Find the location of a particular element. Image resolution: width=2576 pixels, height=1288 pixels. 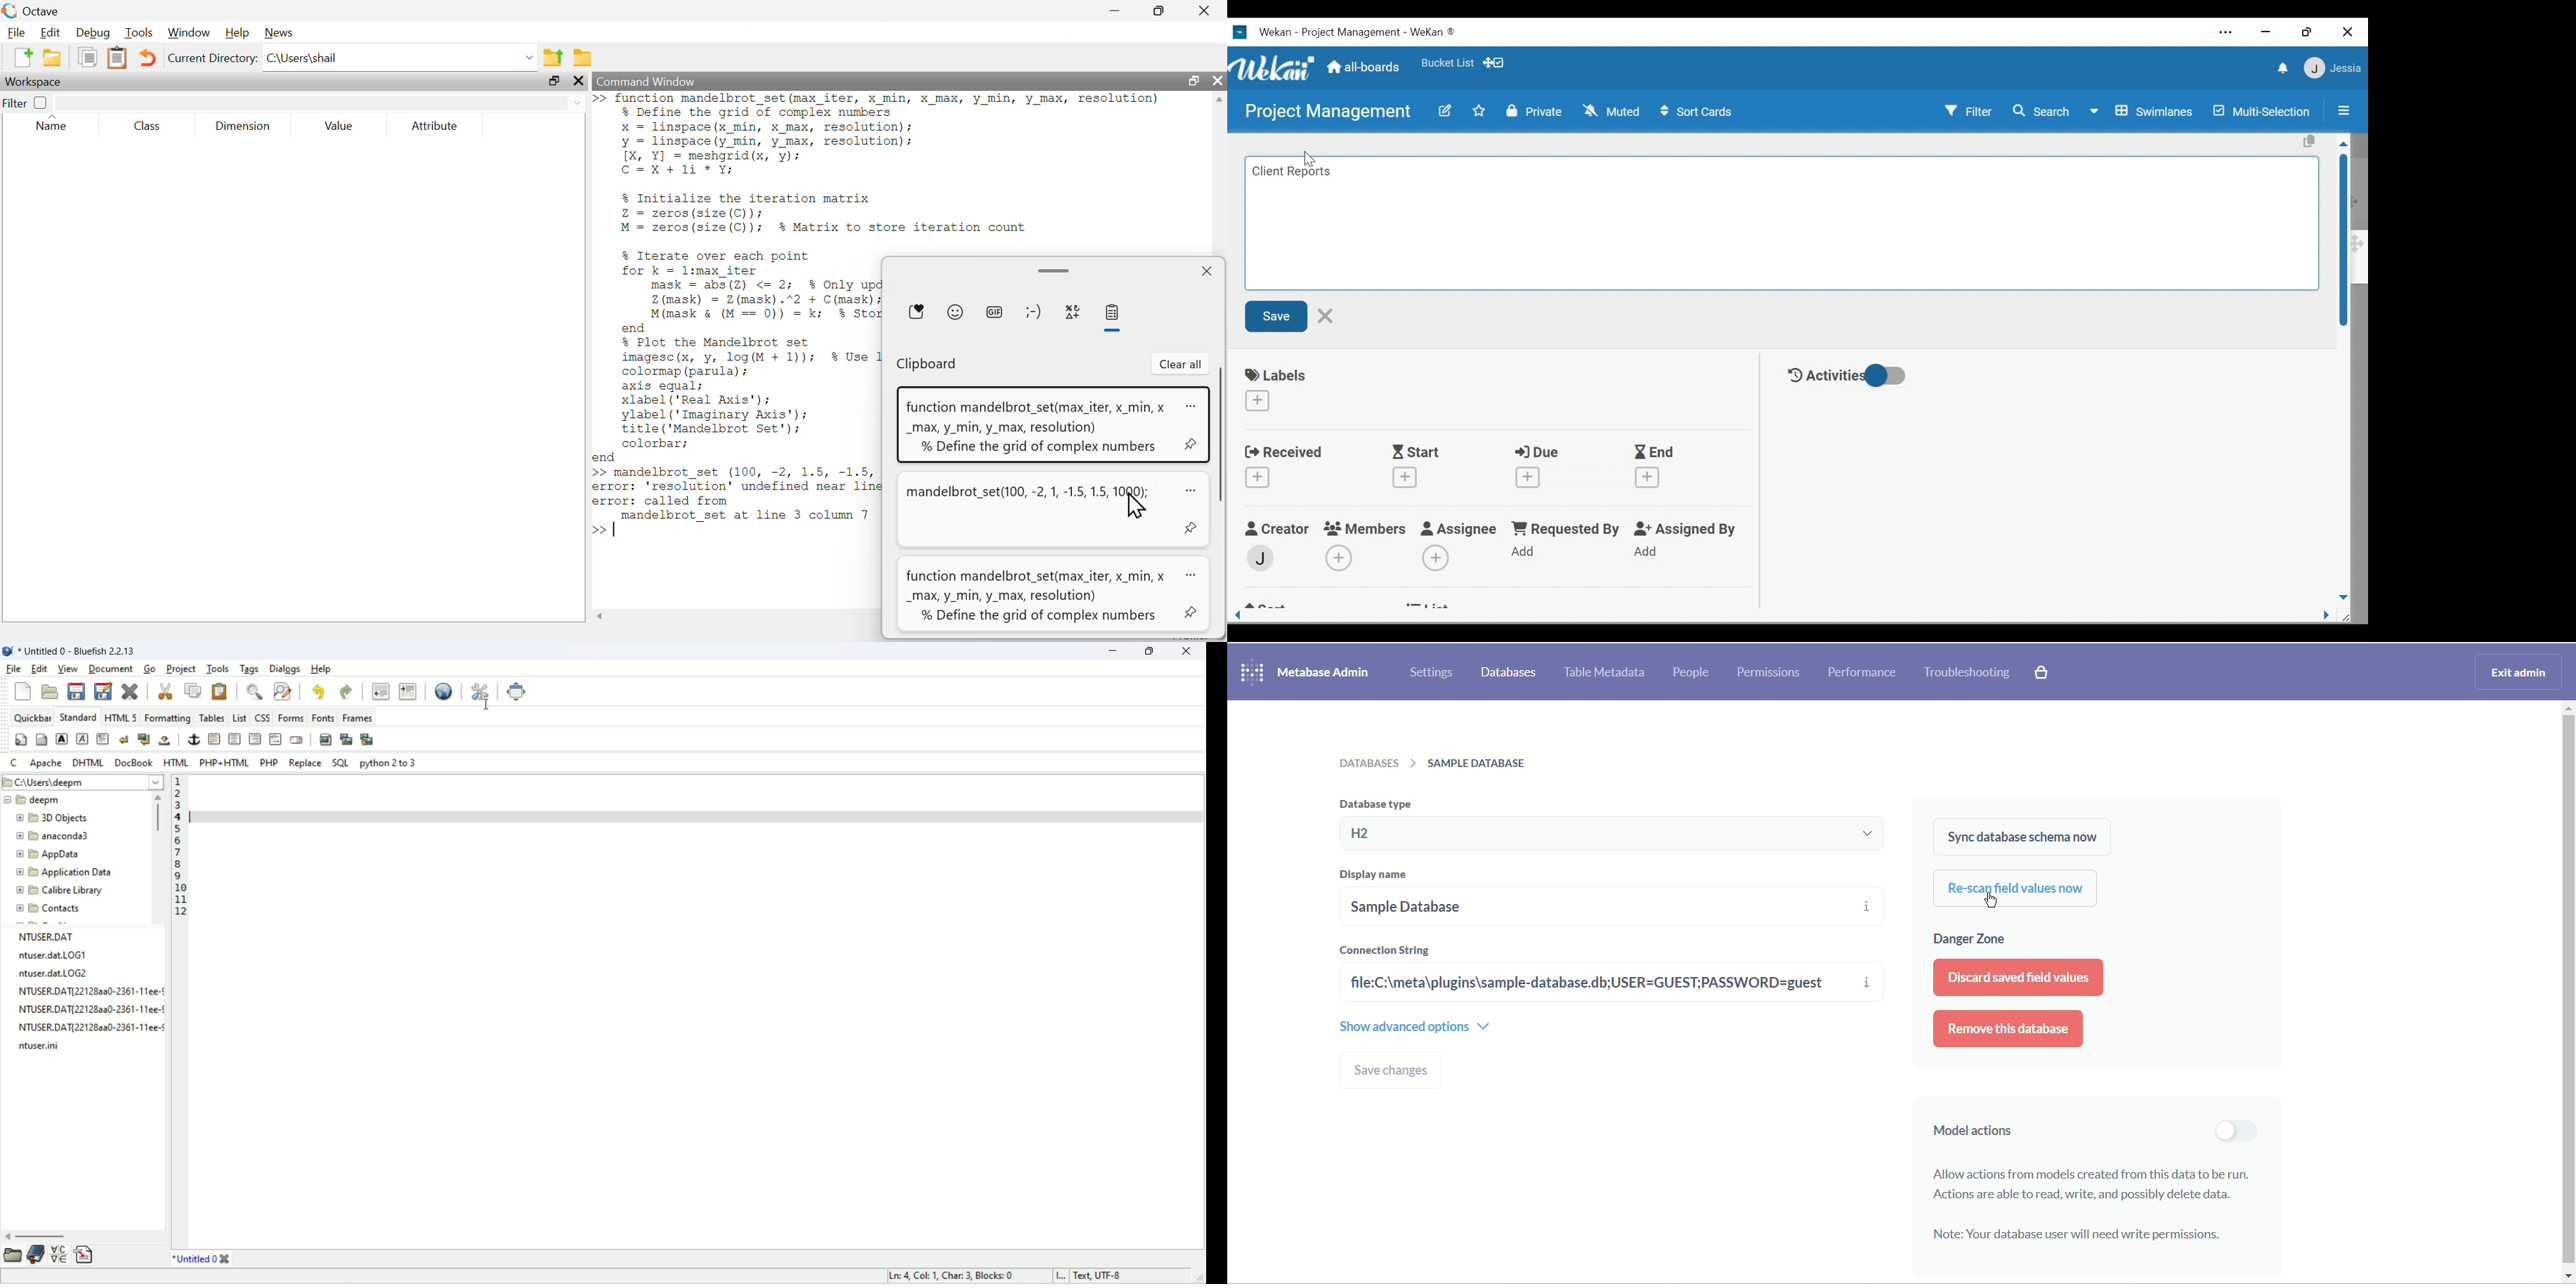

display name is located at coordinates (1378, 875).